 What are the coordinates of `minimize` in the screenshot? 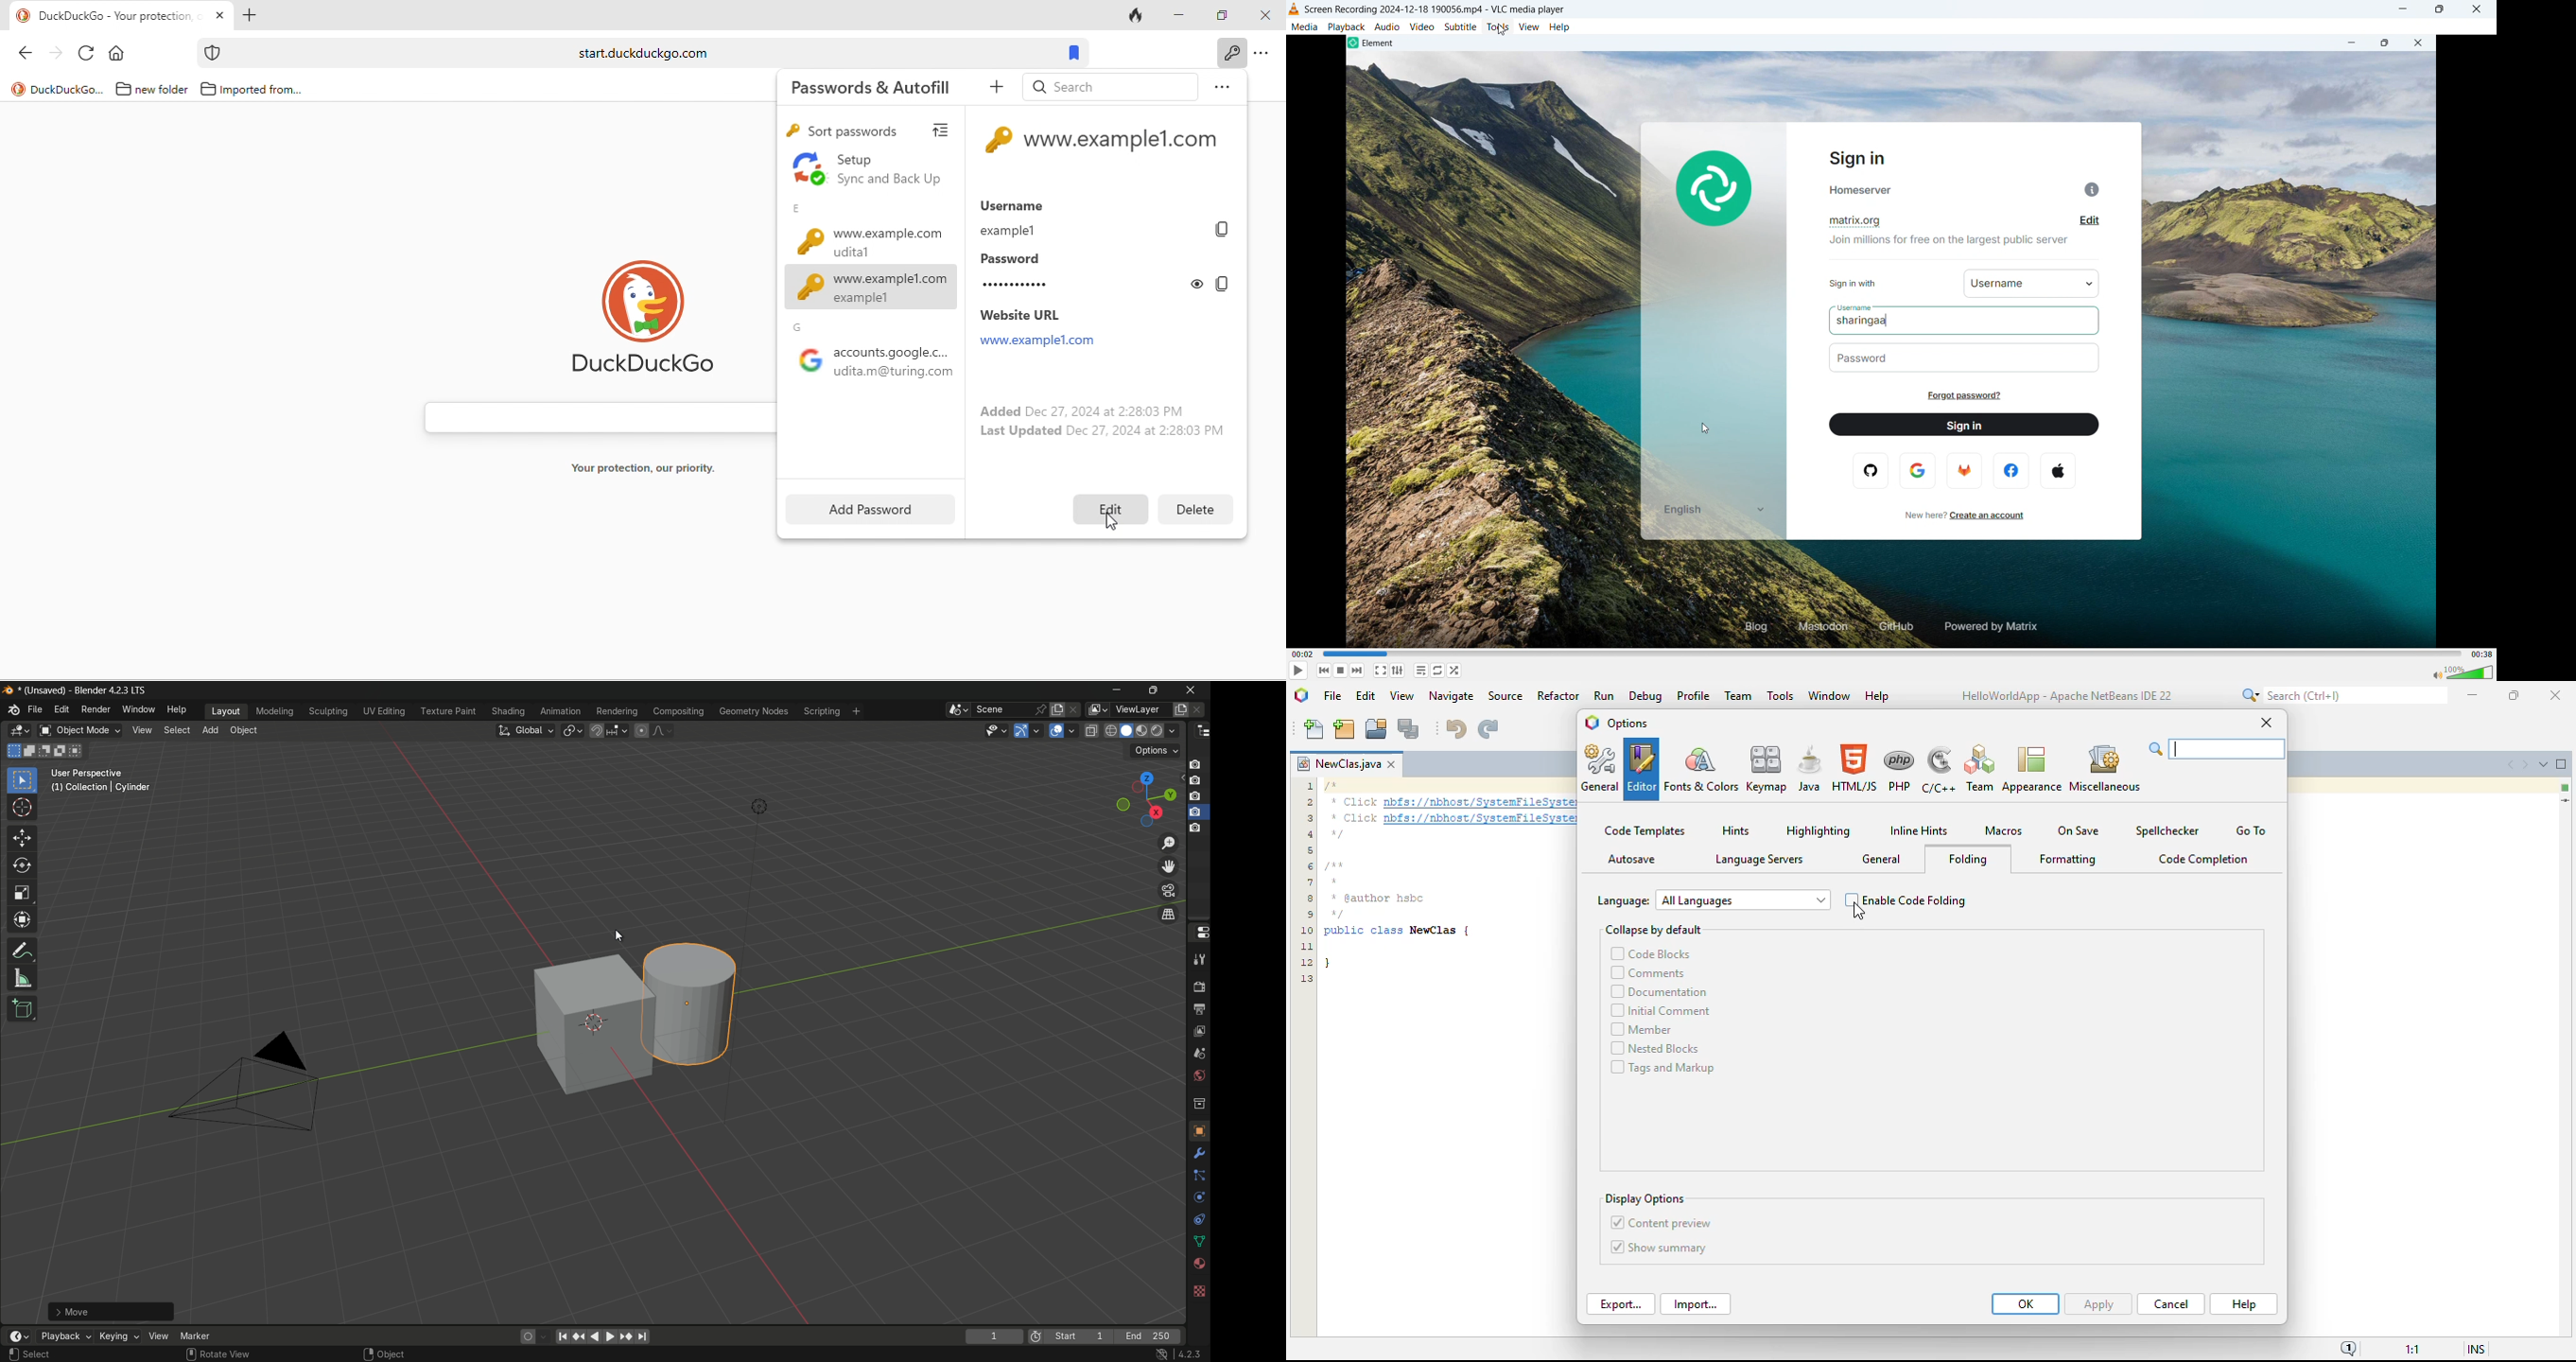 It's located at (1176, 13).